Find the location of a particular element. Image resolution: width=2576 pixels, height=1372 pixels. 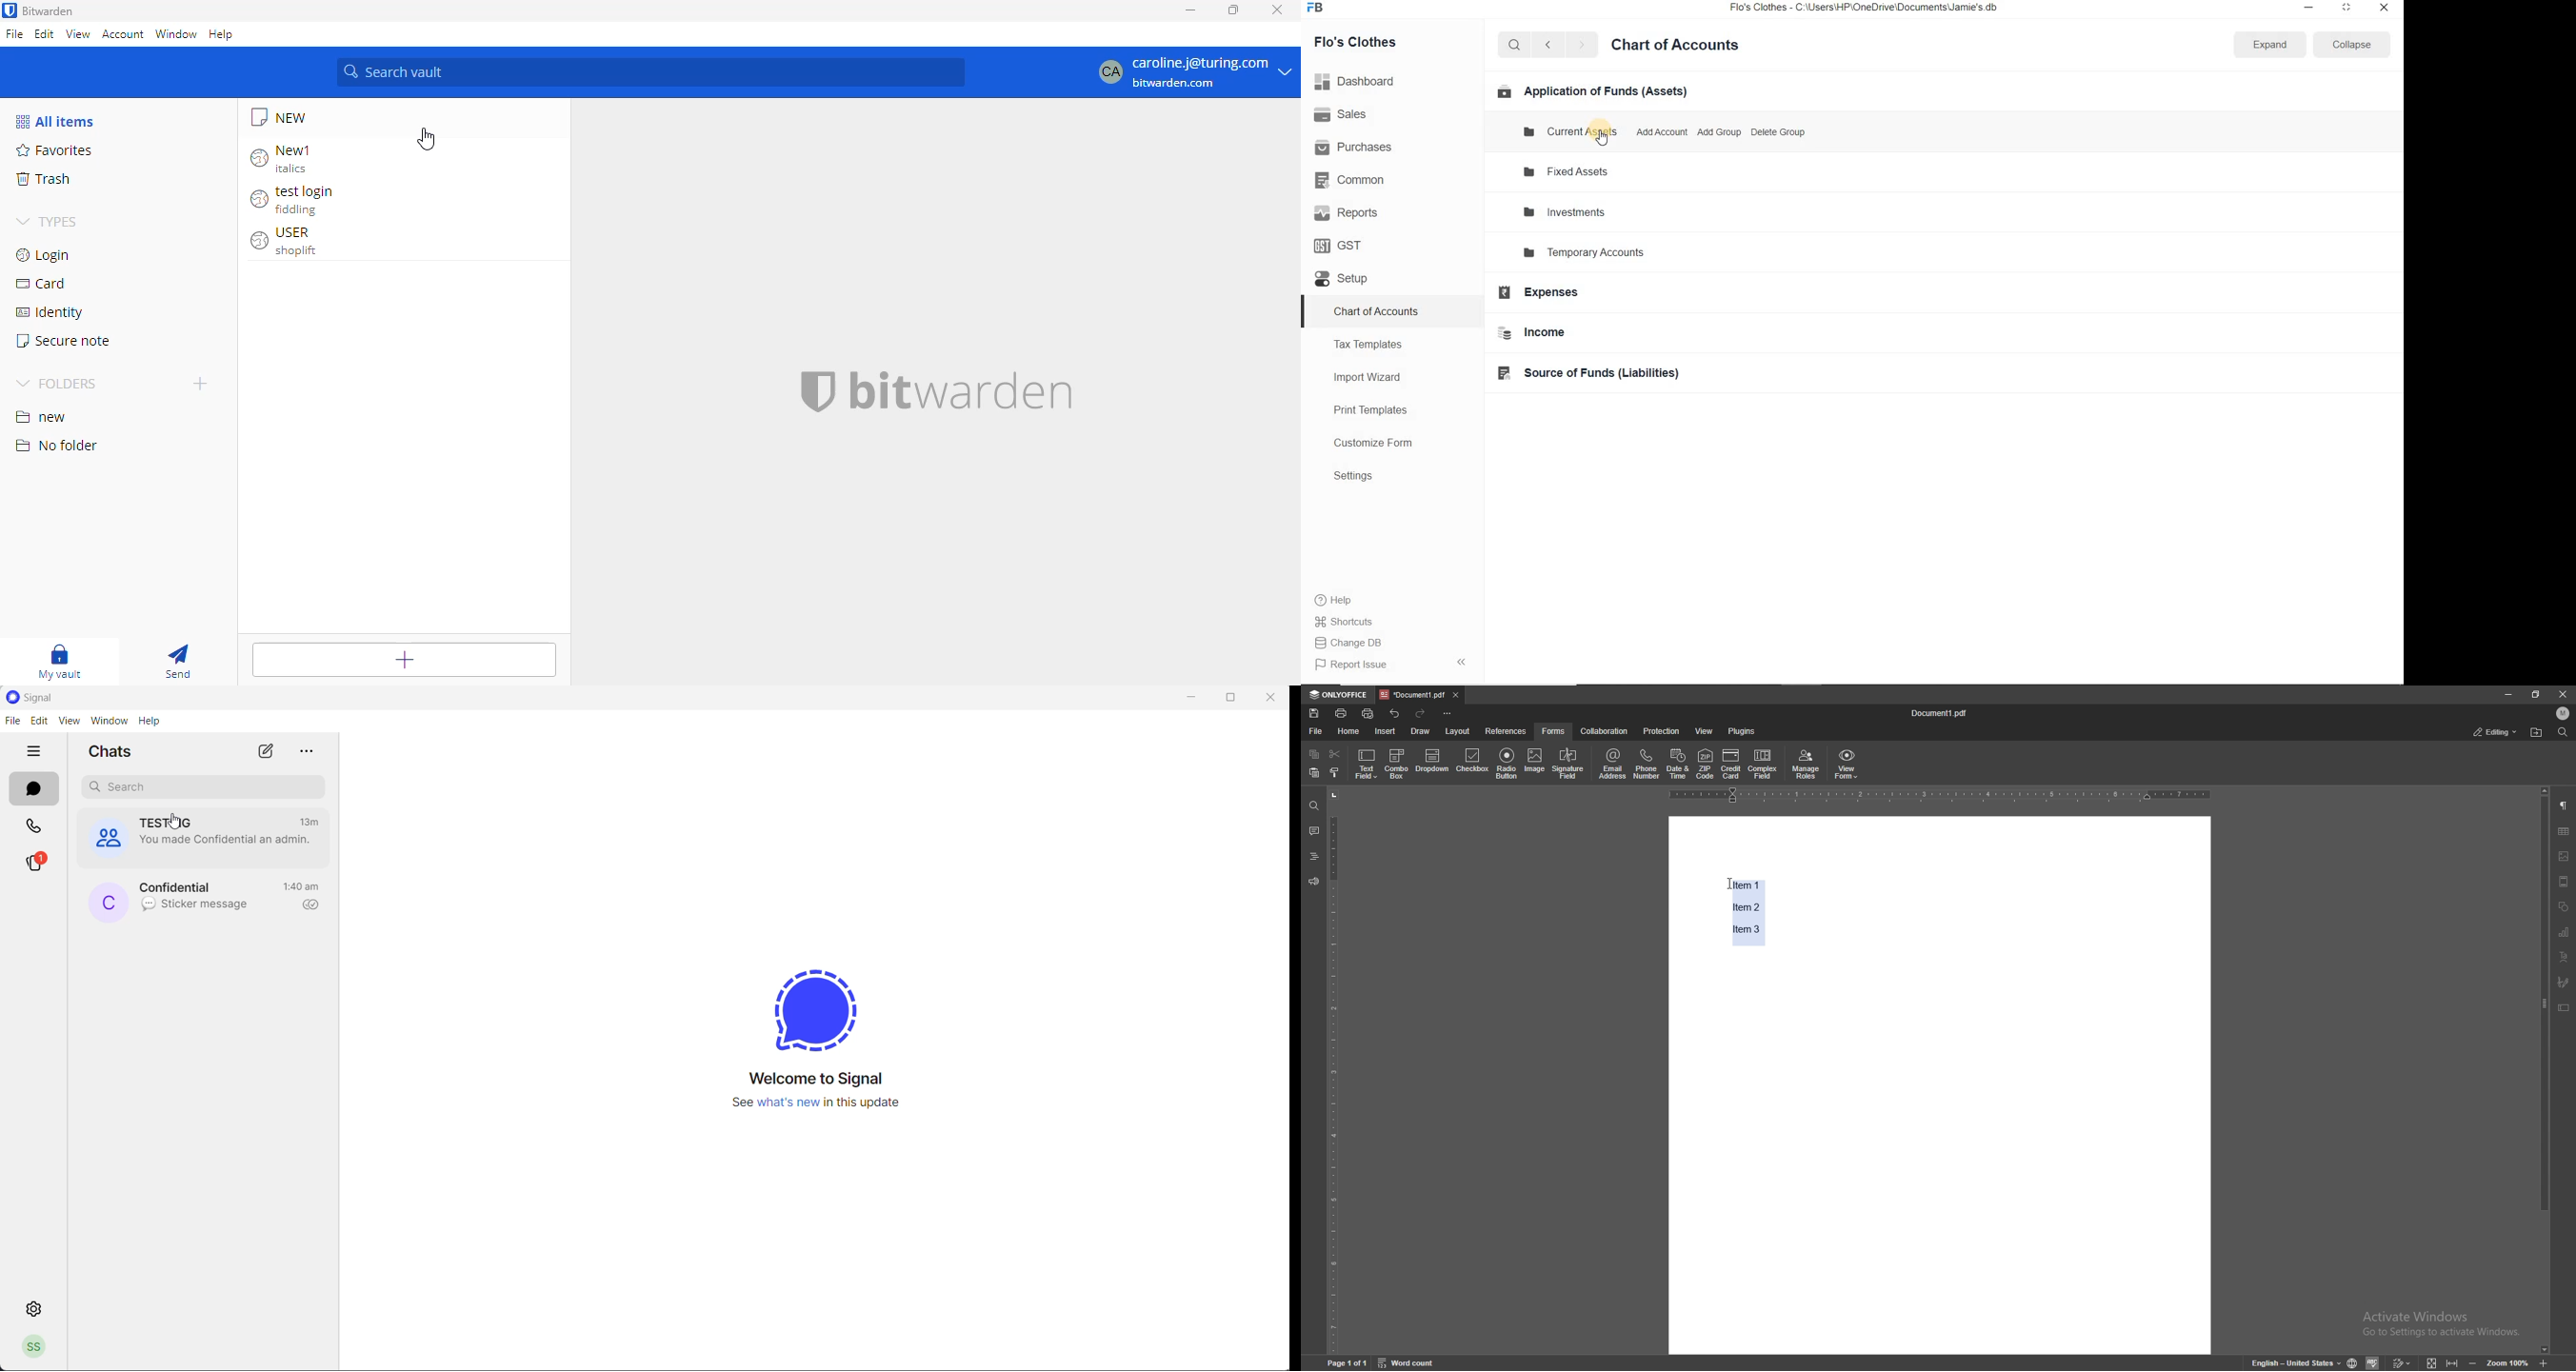

chart is located at coordinates (2565, 831).